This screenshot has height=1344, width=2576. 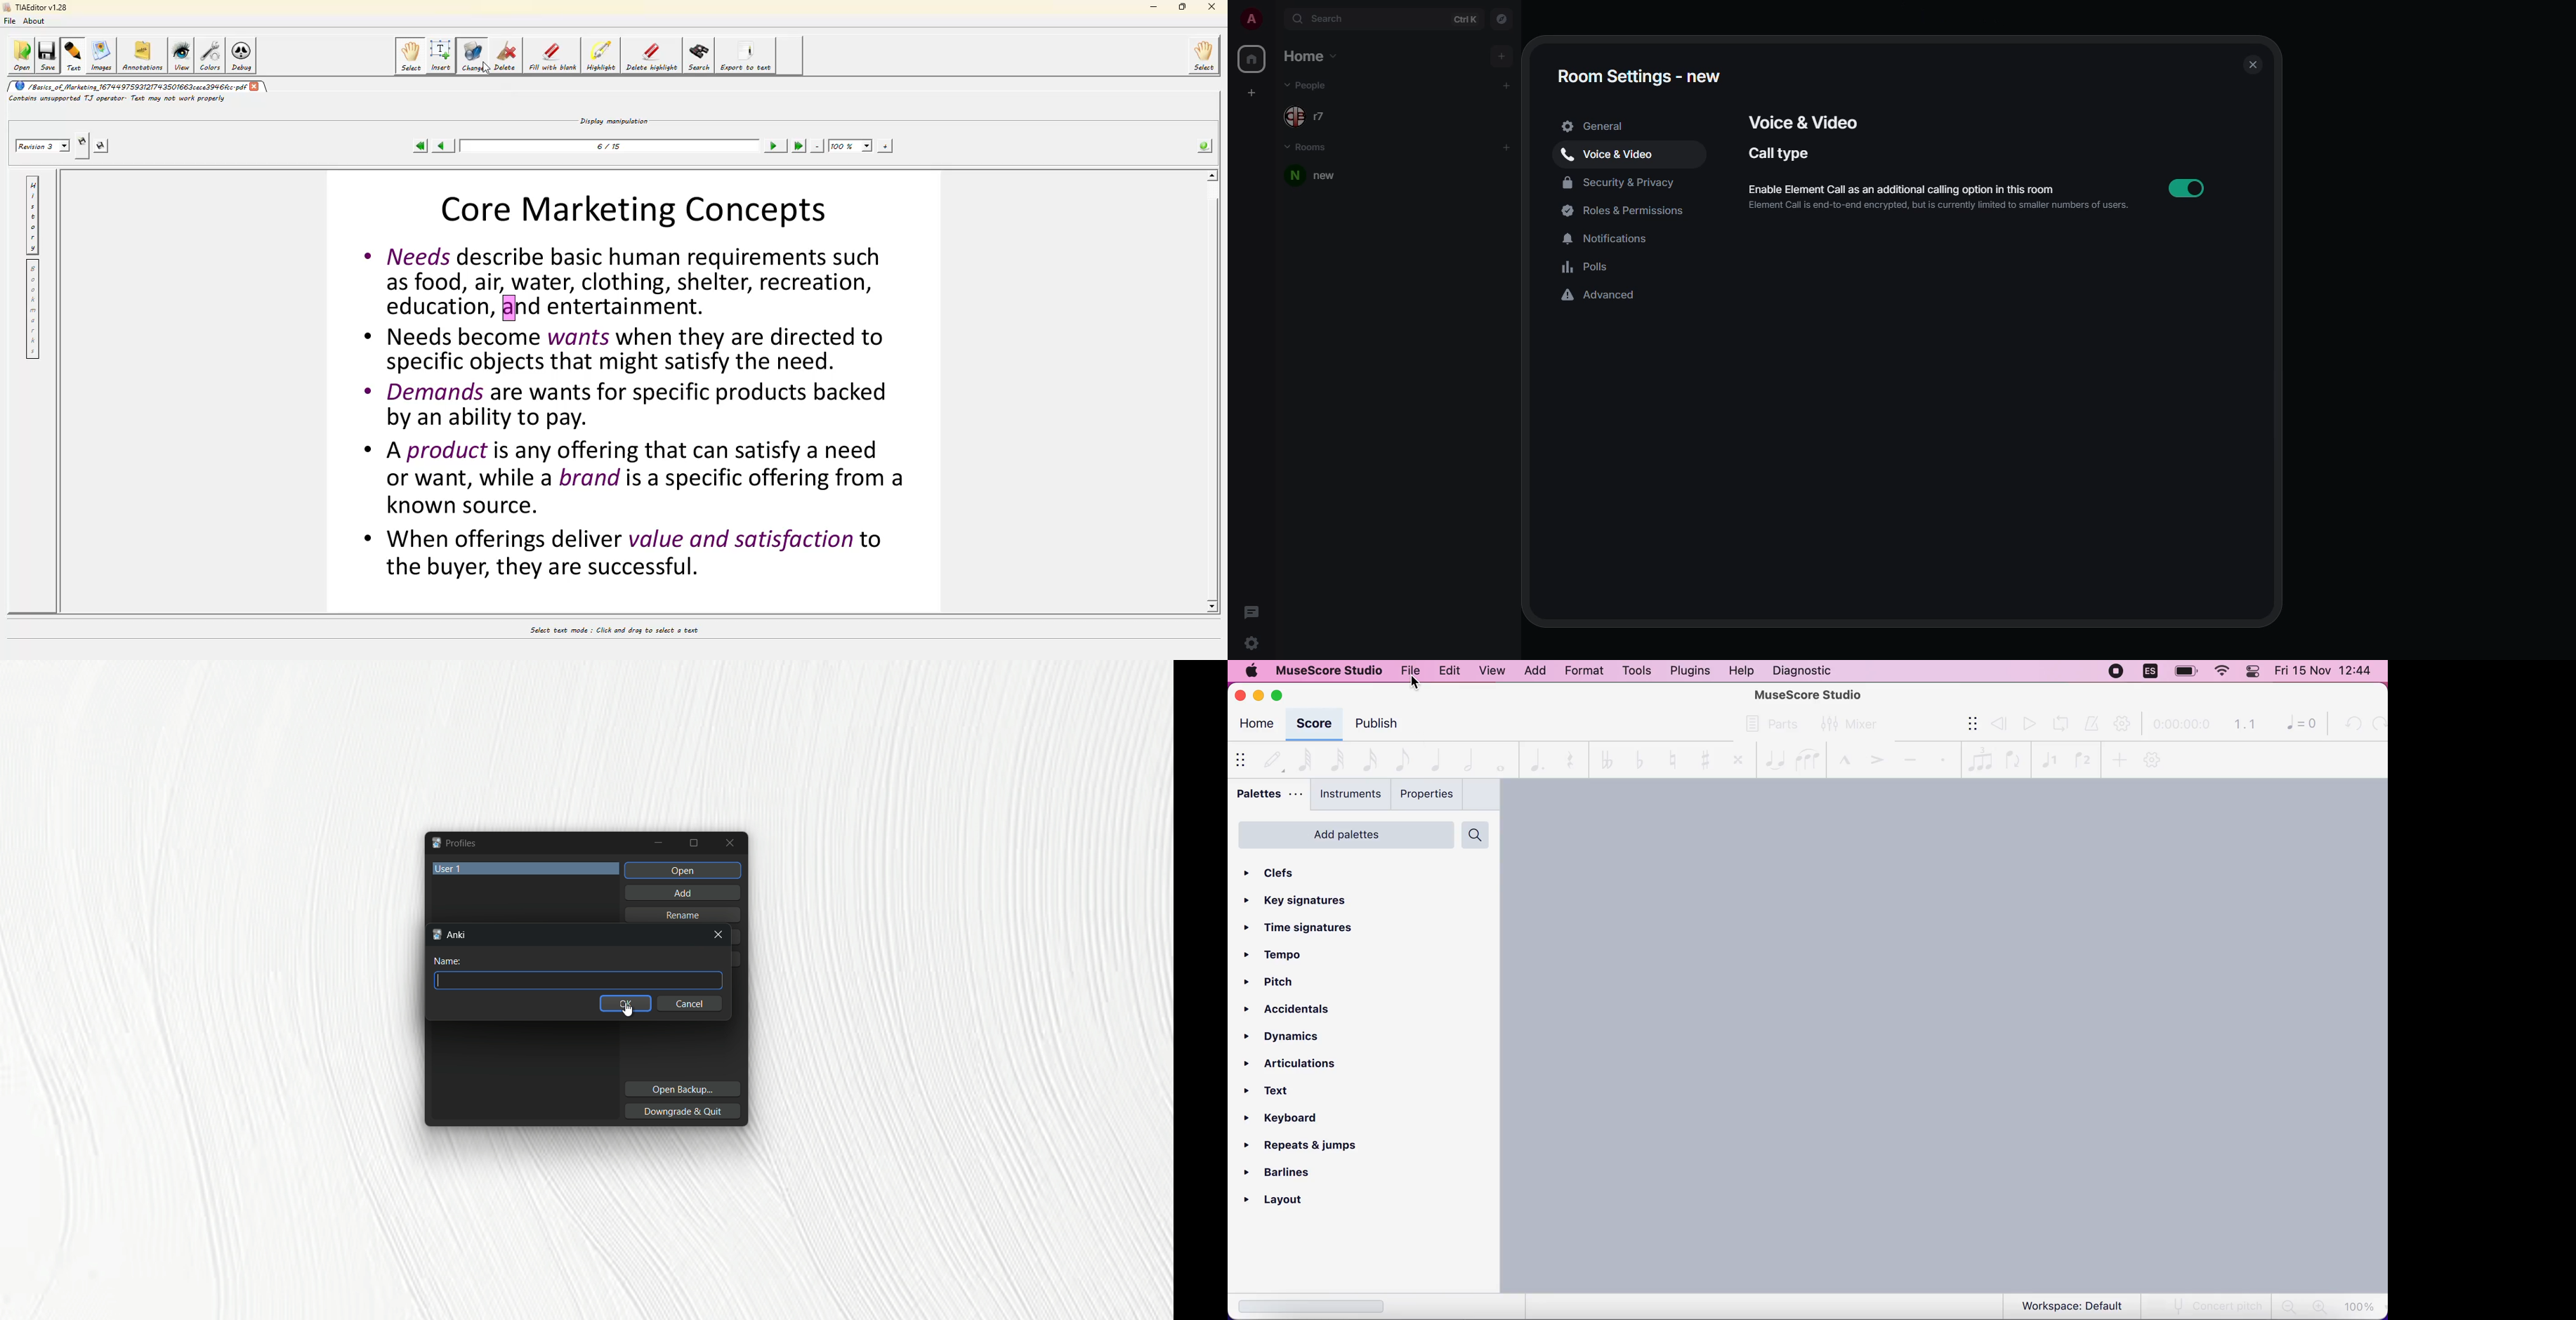 I want to click on file, so click(x=1411, y=672).